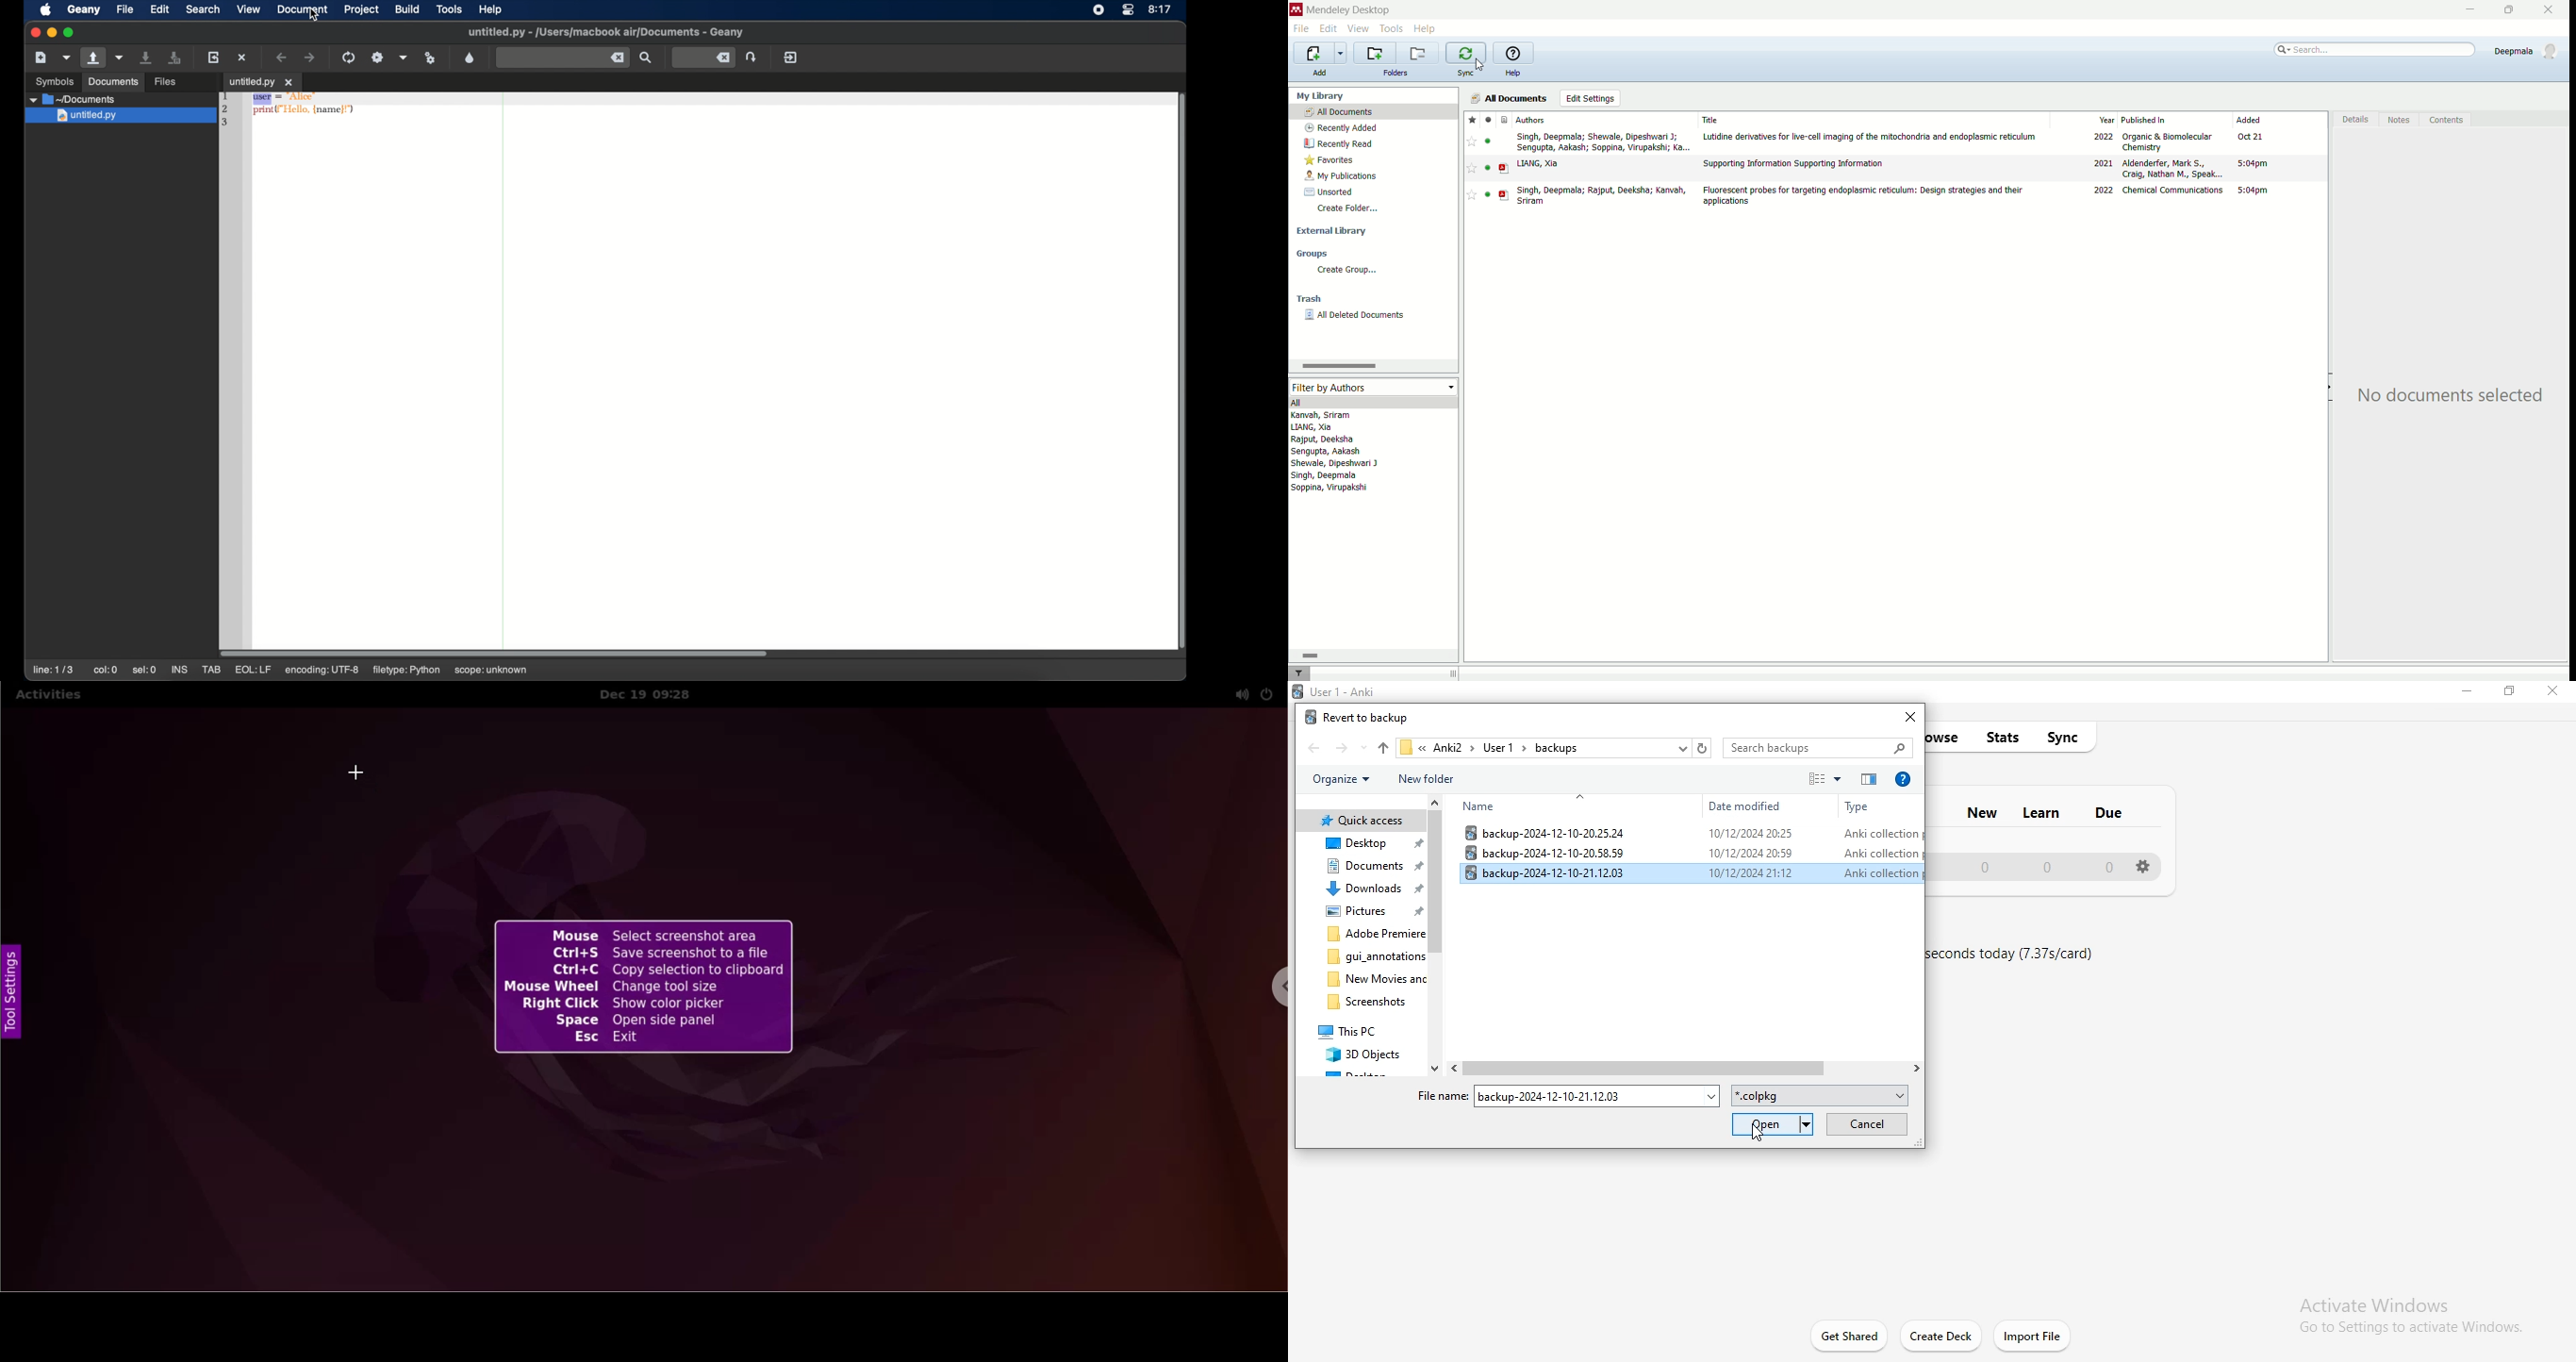 Image resolution: width=2576 pixels, height=1372 pixels. What do you see at coordinates (1381, 746) in the screenshot?
I see `file up` at bounding box center [1381, 746].